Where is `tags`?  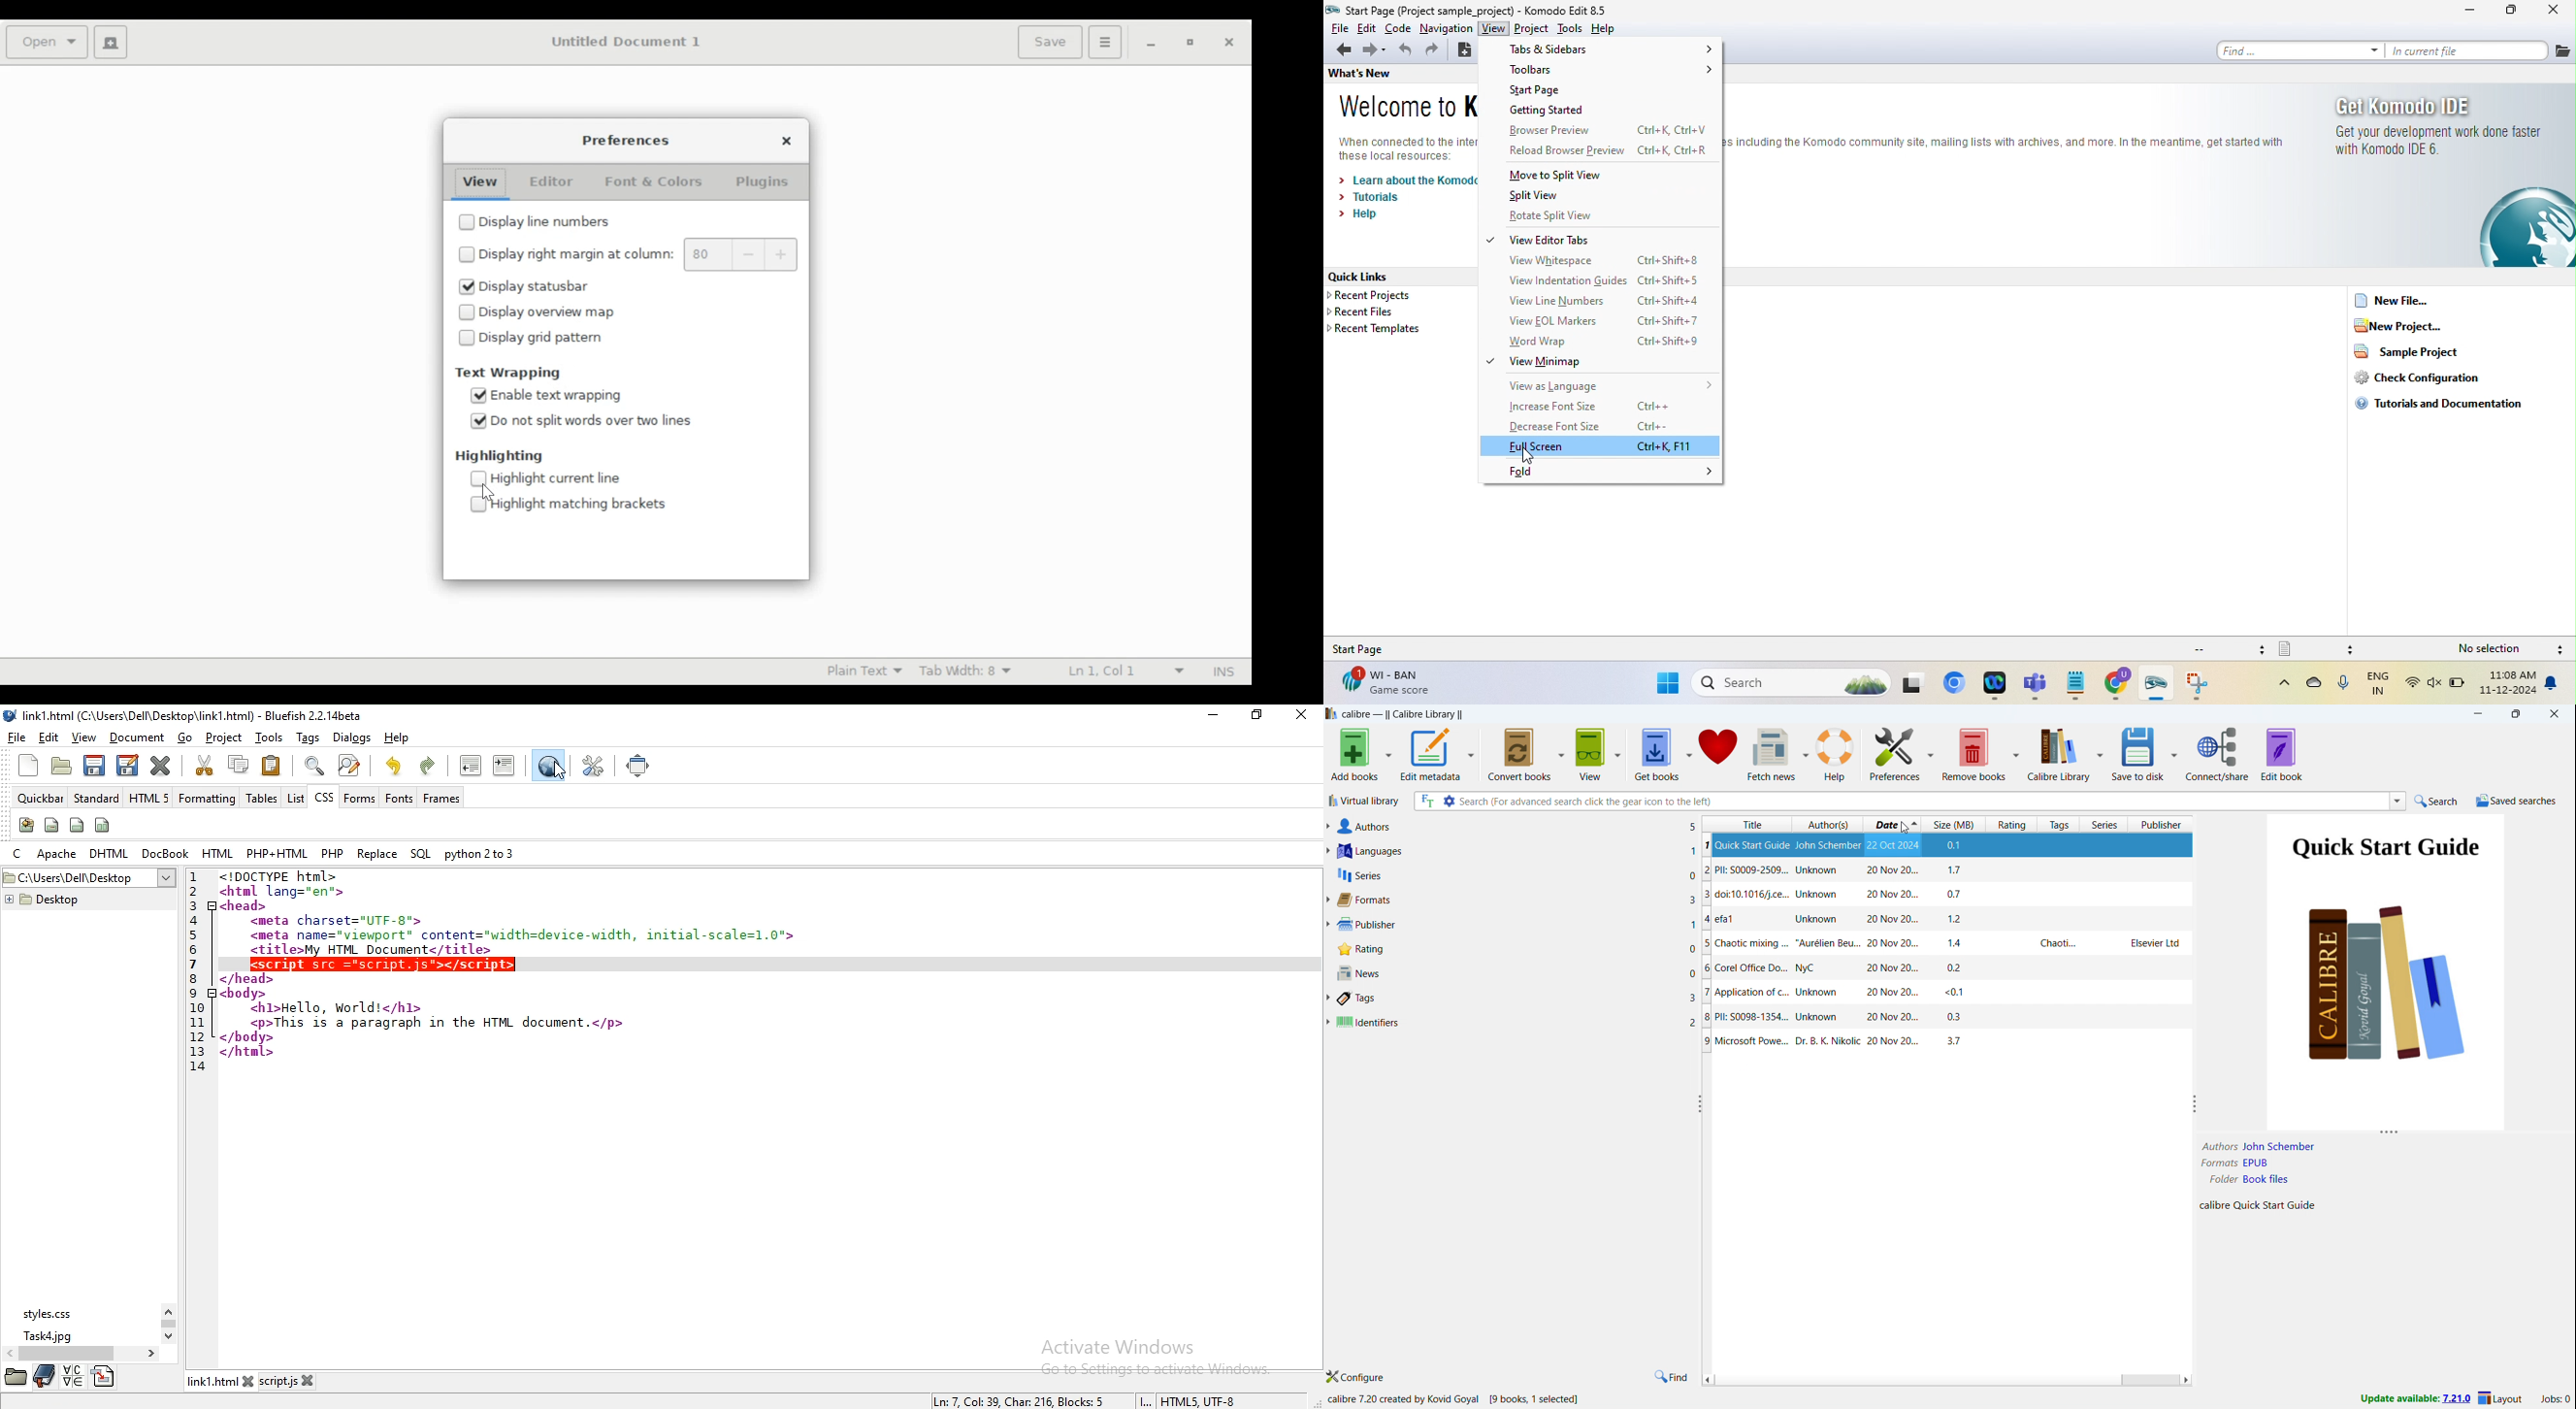
tags is located at coordinates (1518, 999).